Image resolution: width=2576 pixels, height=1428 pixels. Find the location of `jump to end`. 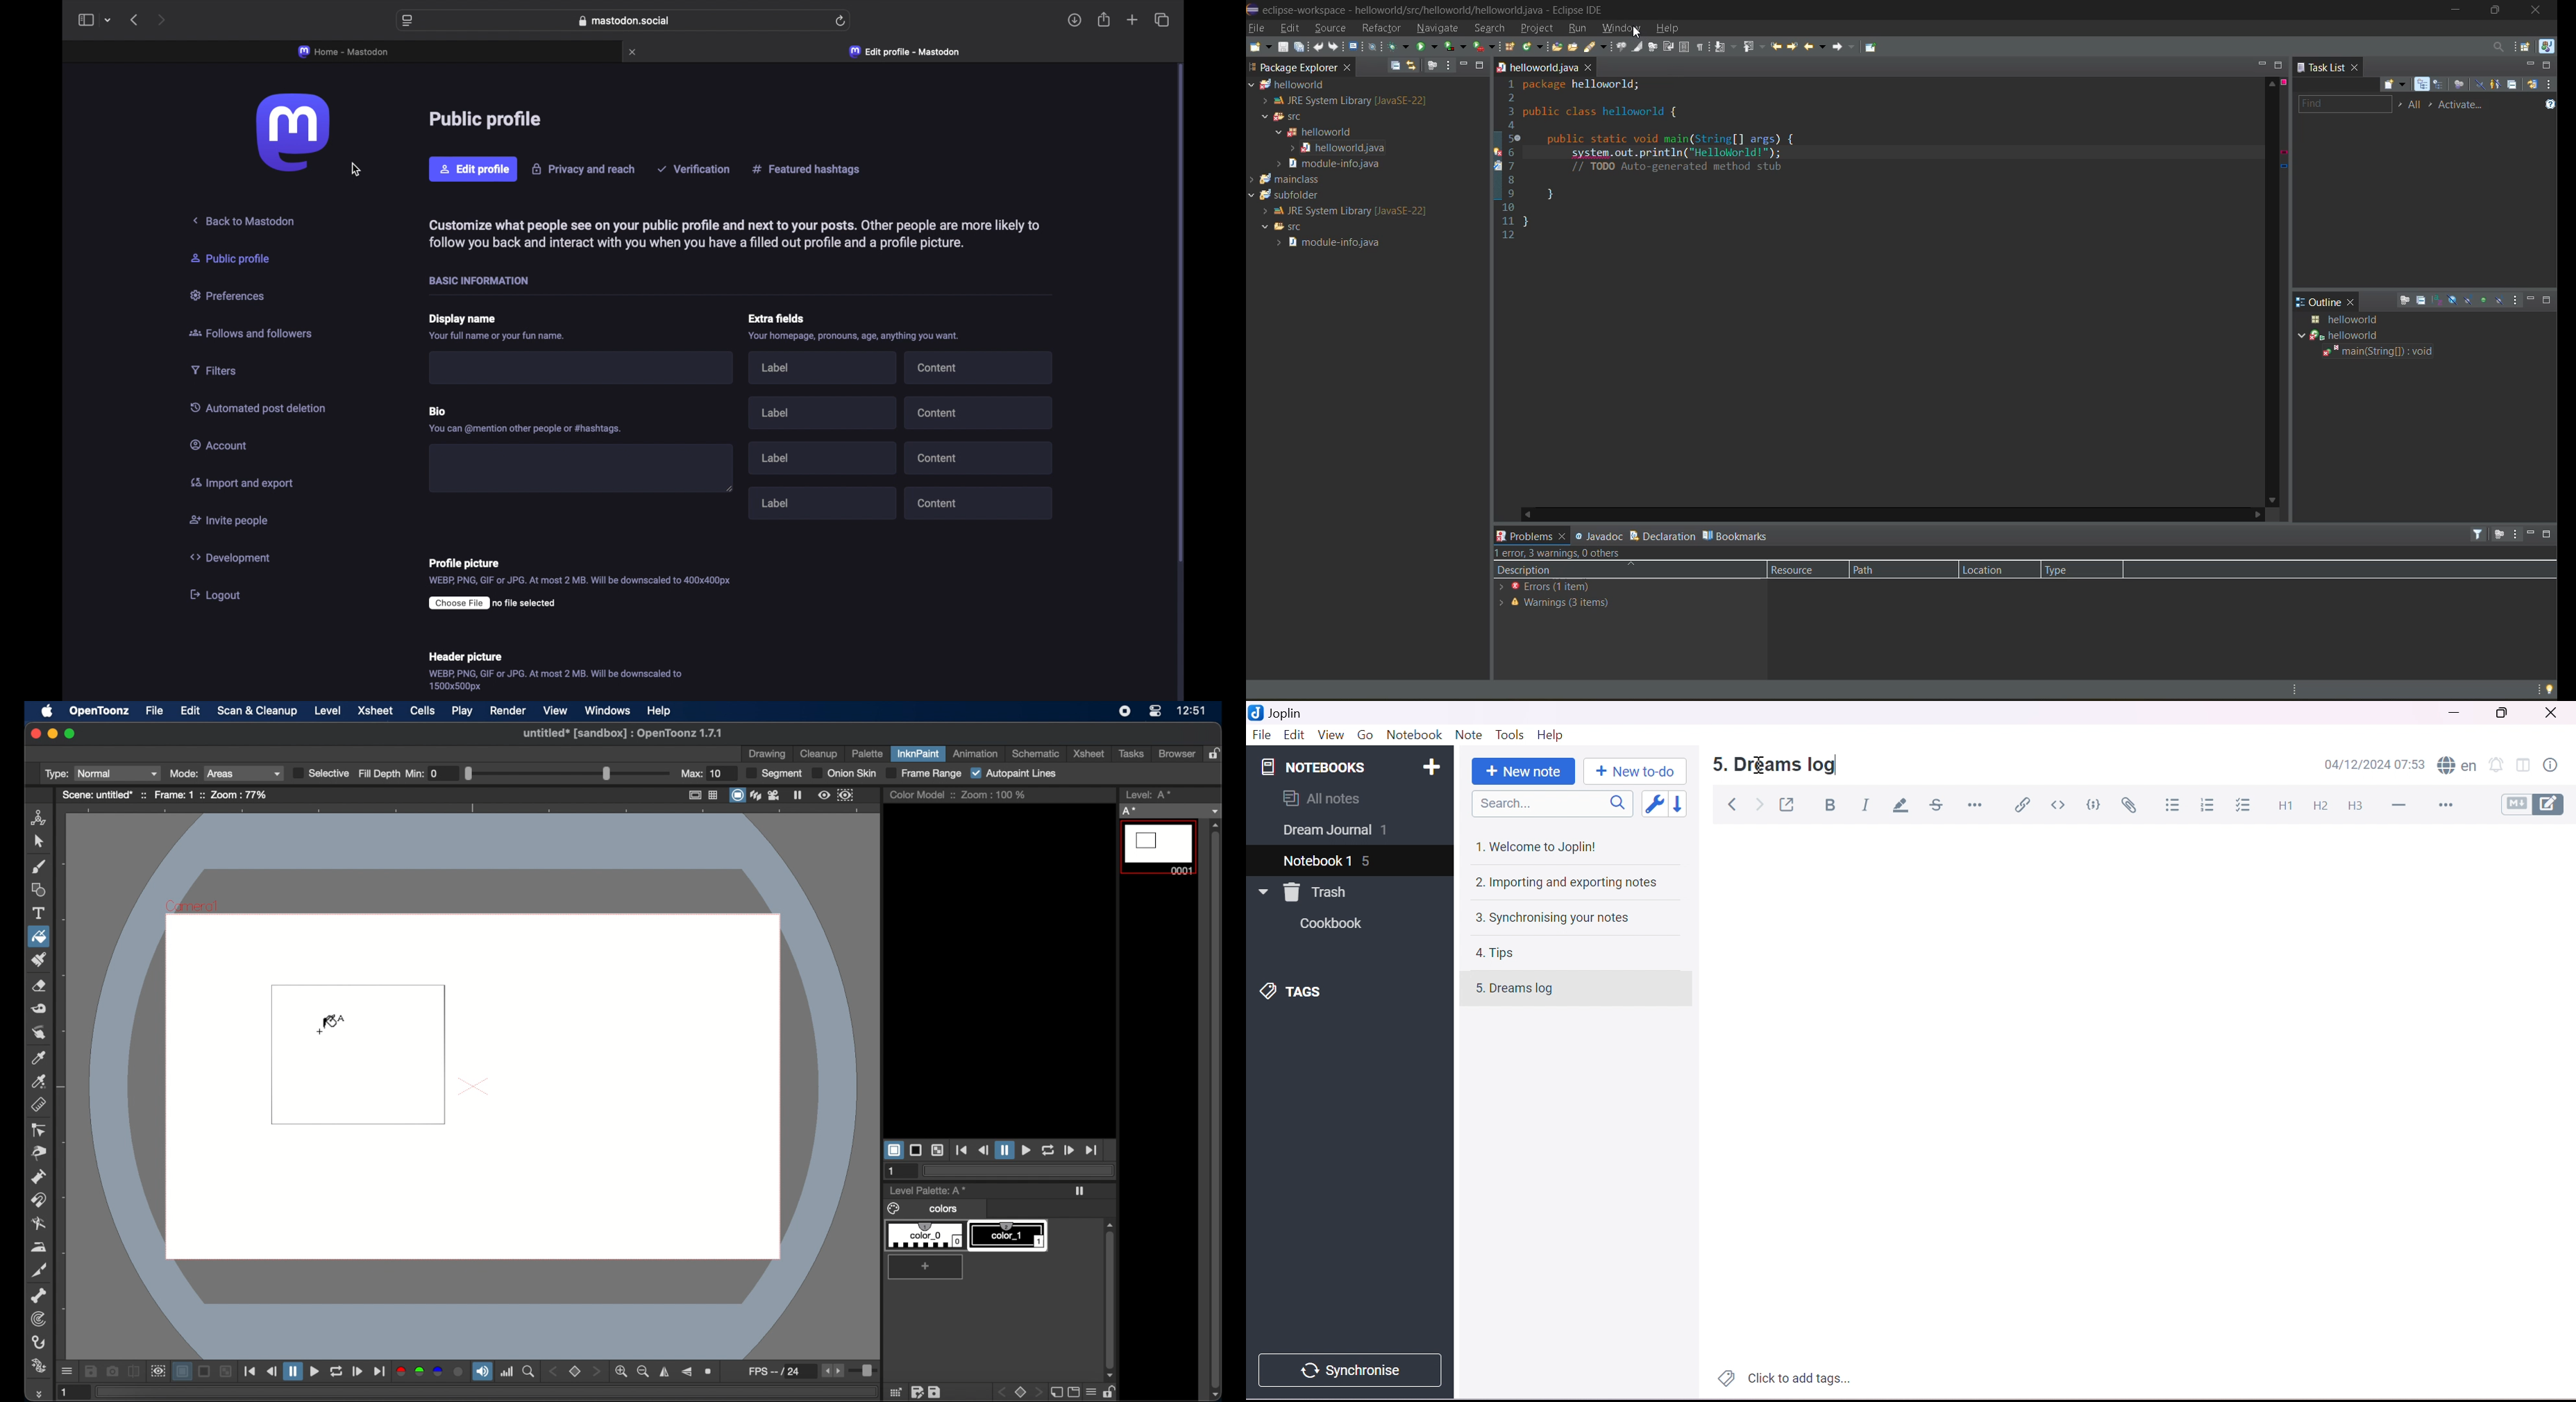

jump to end is located at coordinates (379, 1371).